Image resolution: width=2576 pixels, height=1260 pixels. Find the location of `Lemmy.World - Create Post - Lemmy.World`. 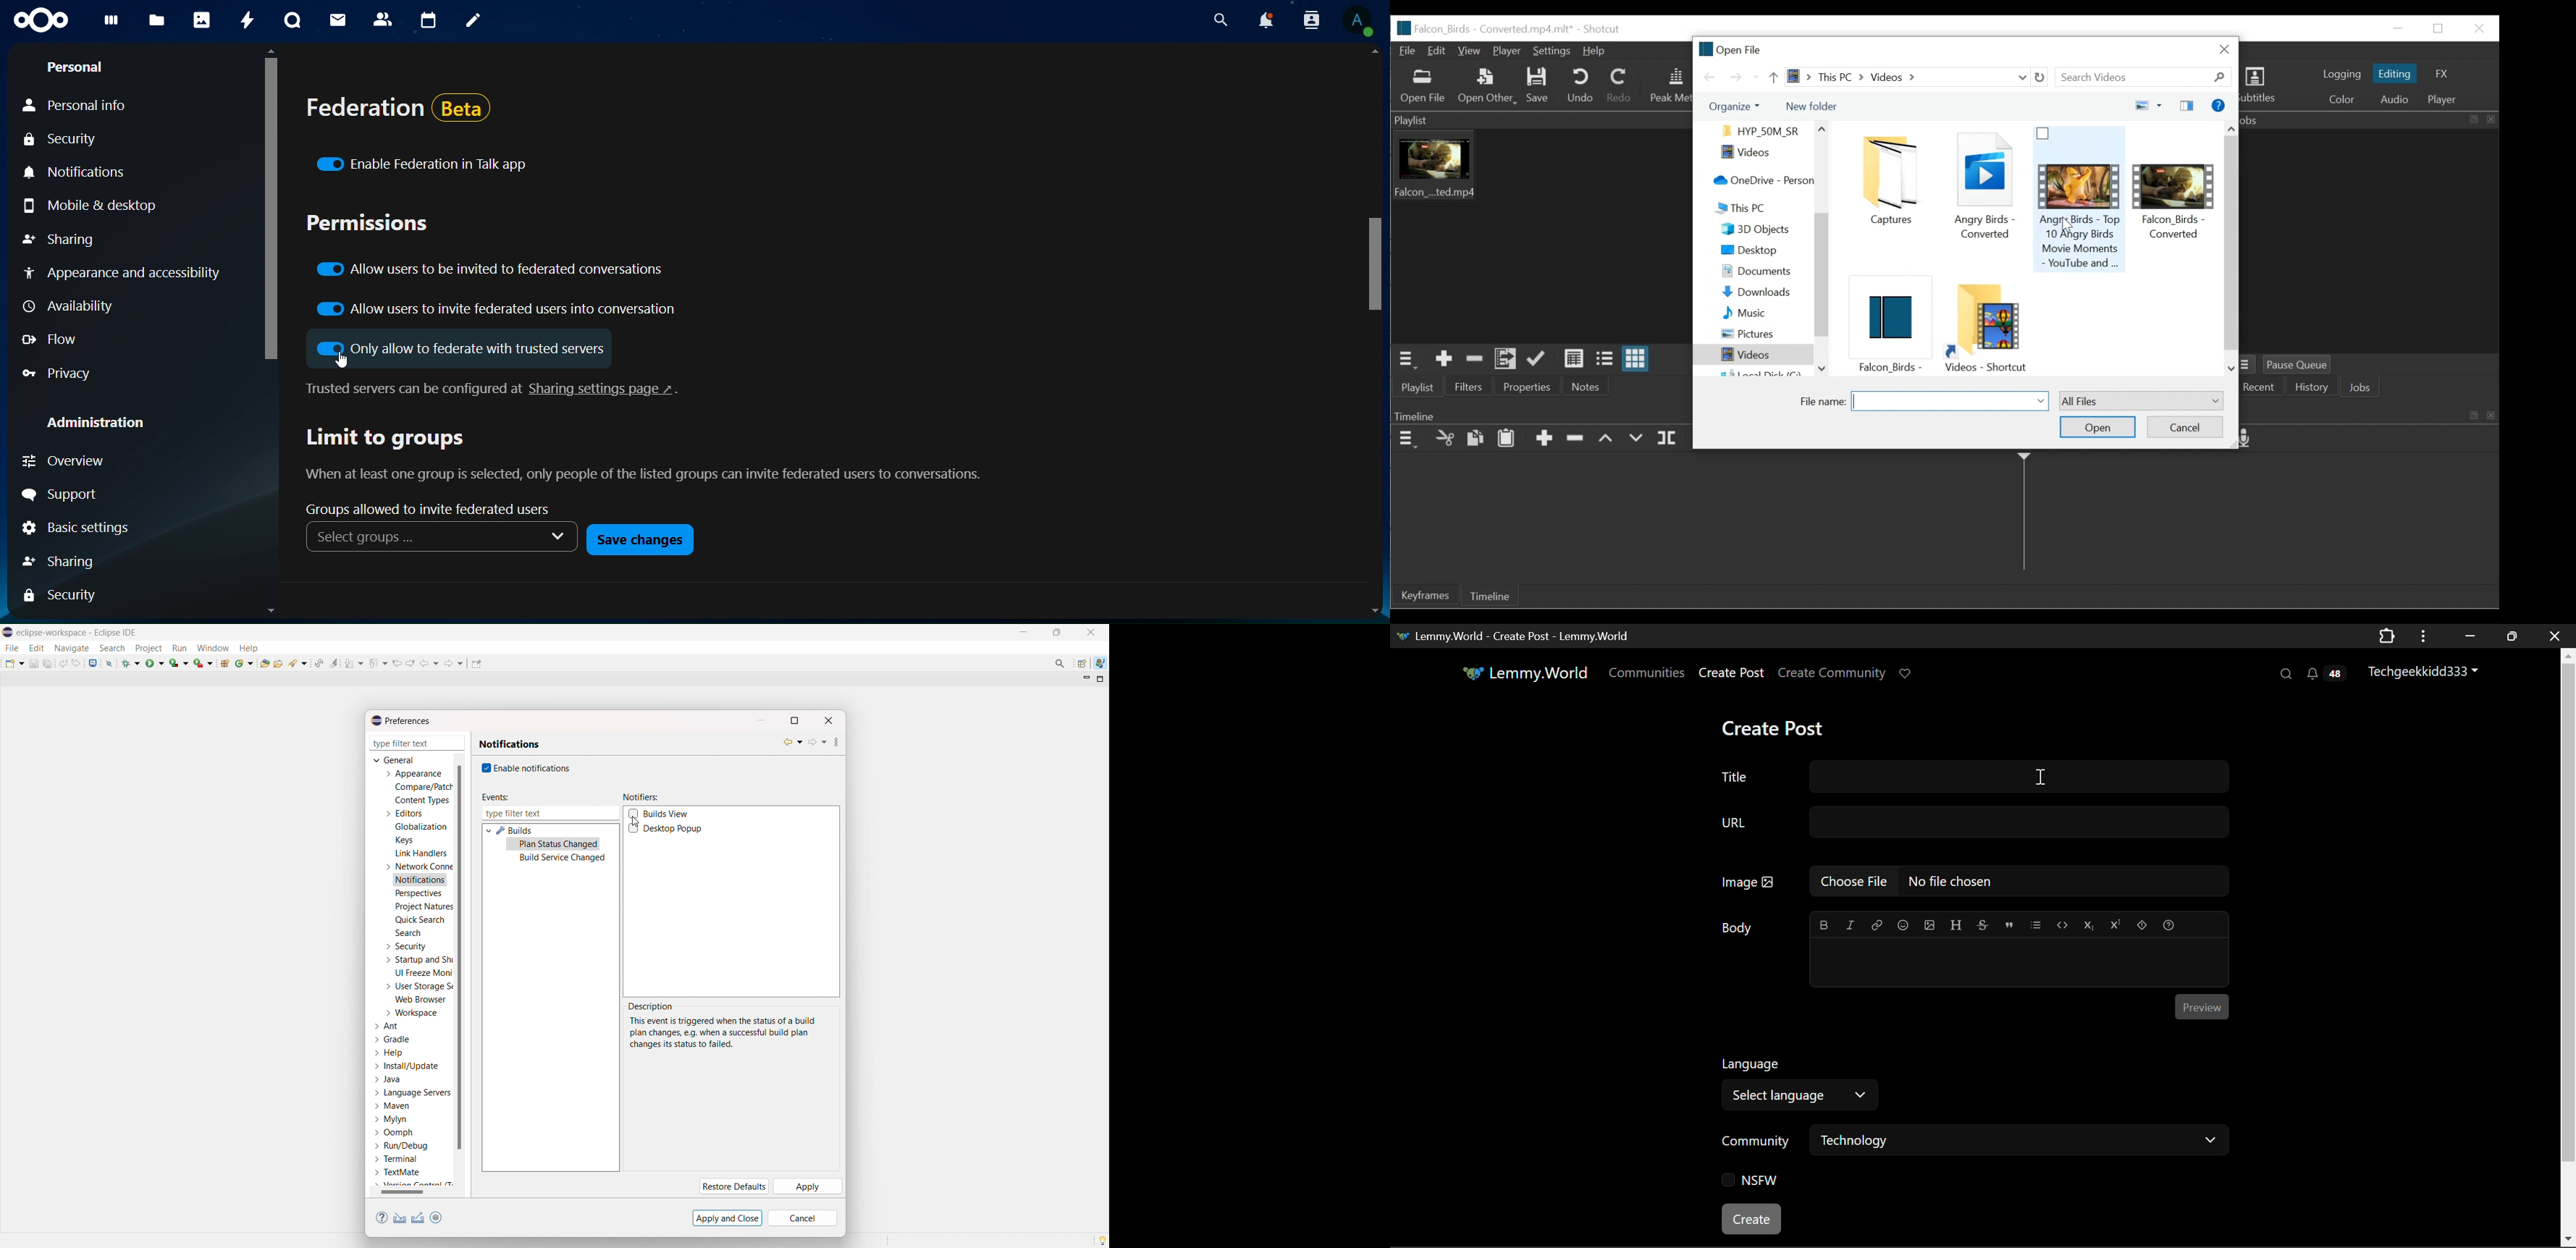

Lemmy.World - Create Post - Lemmy.World is located at coordinates (1516, 635).